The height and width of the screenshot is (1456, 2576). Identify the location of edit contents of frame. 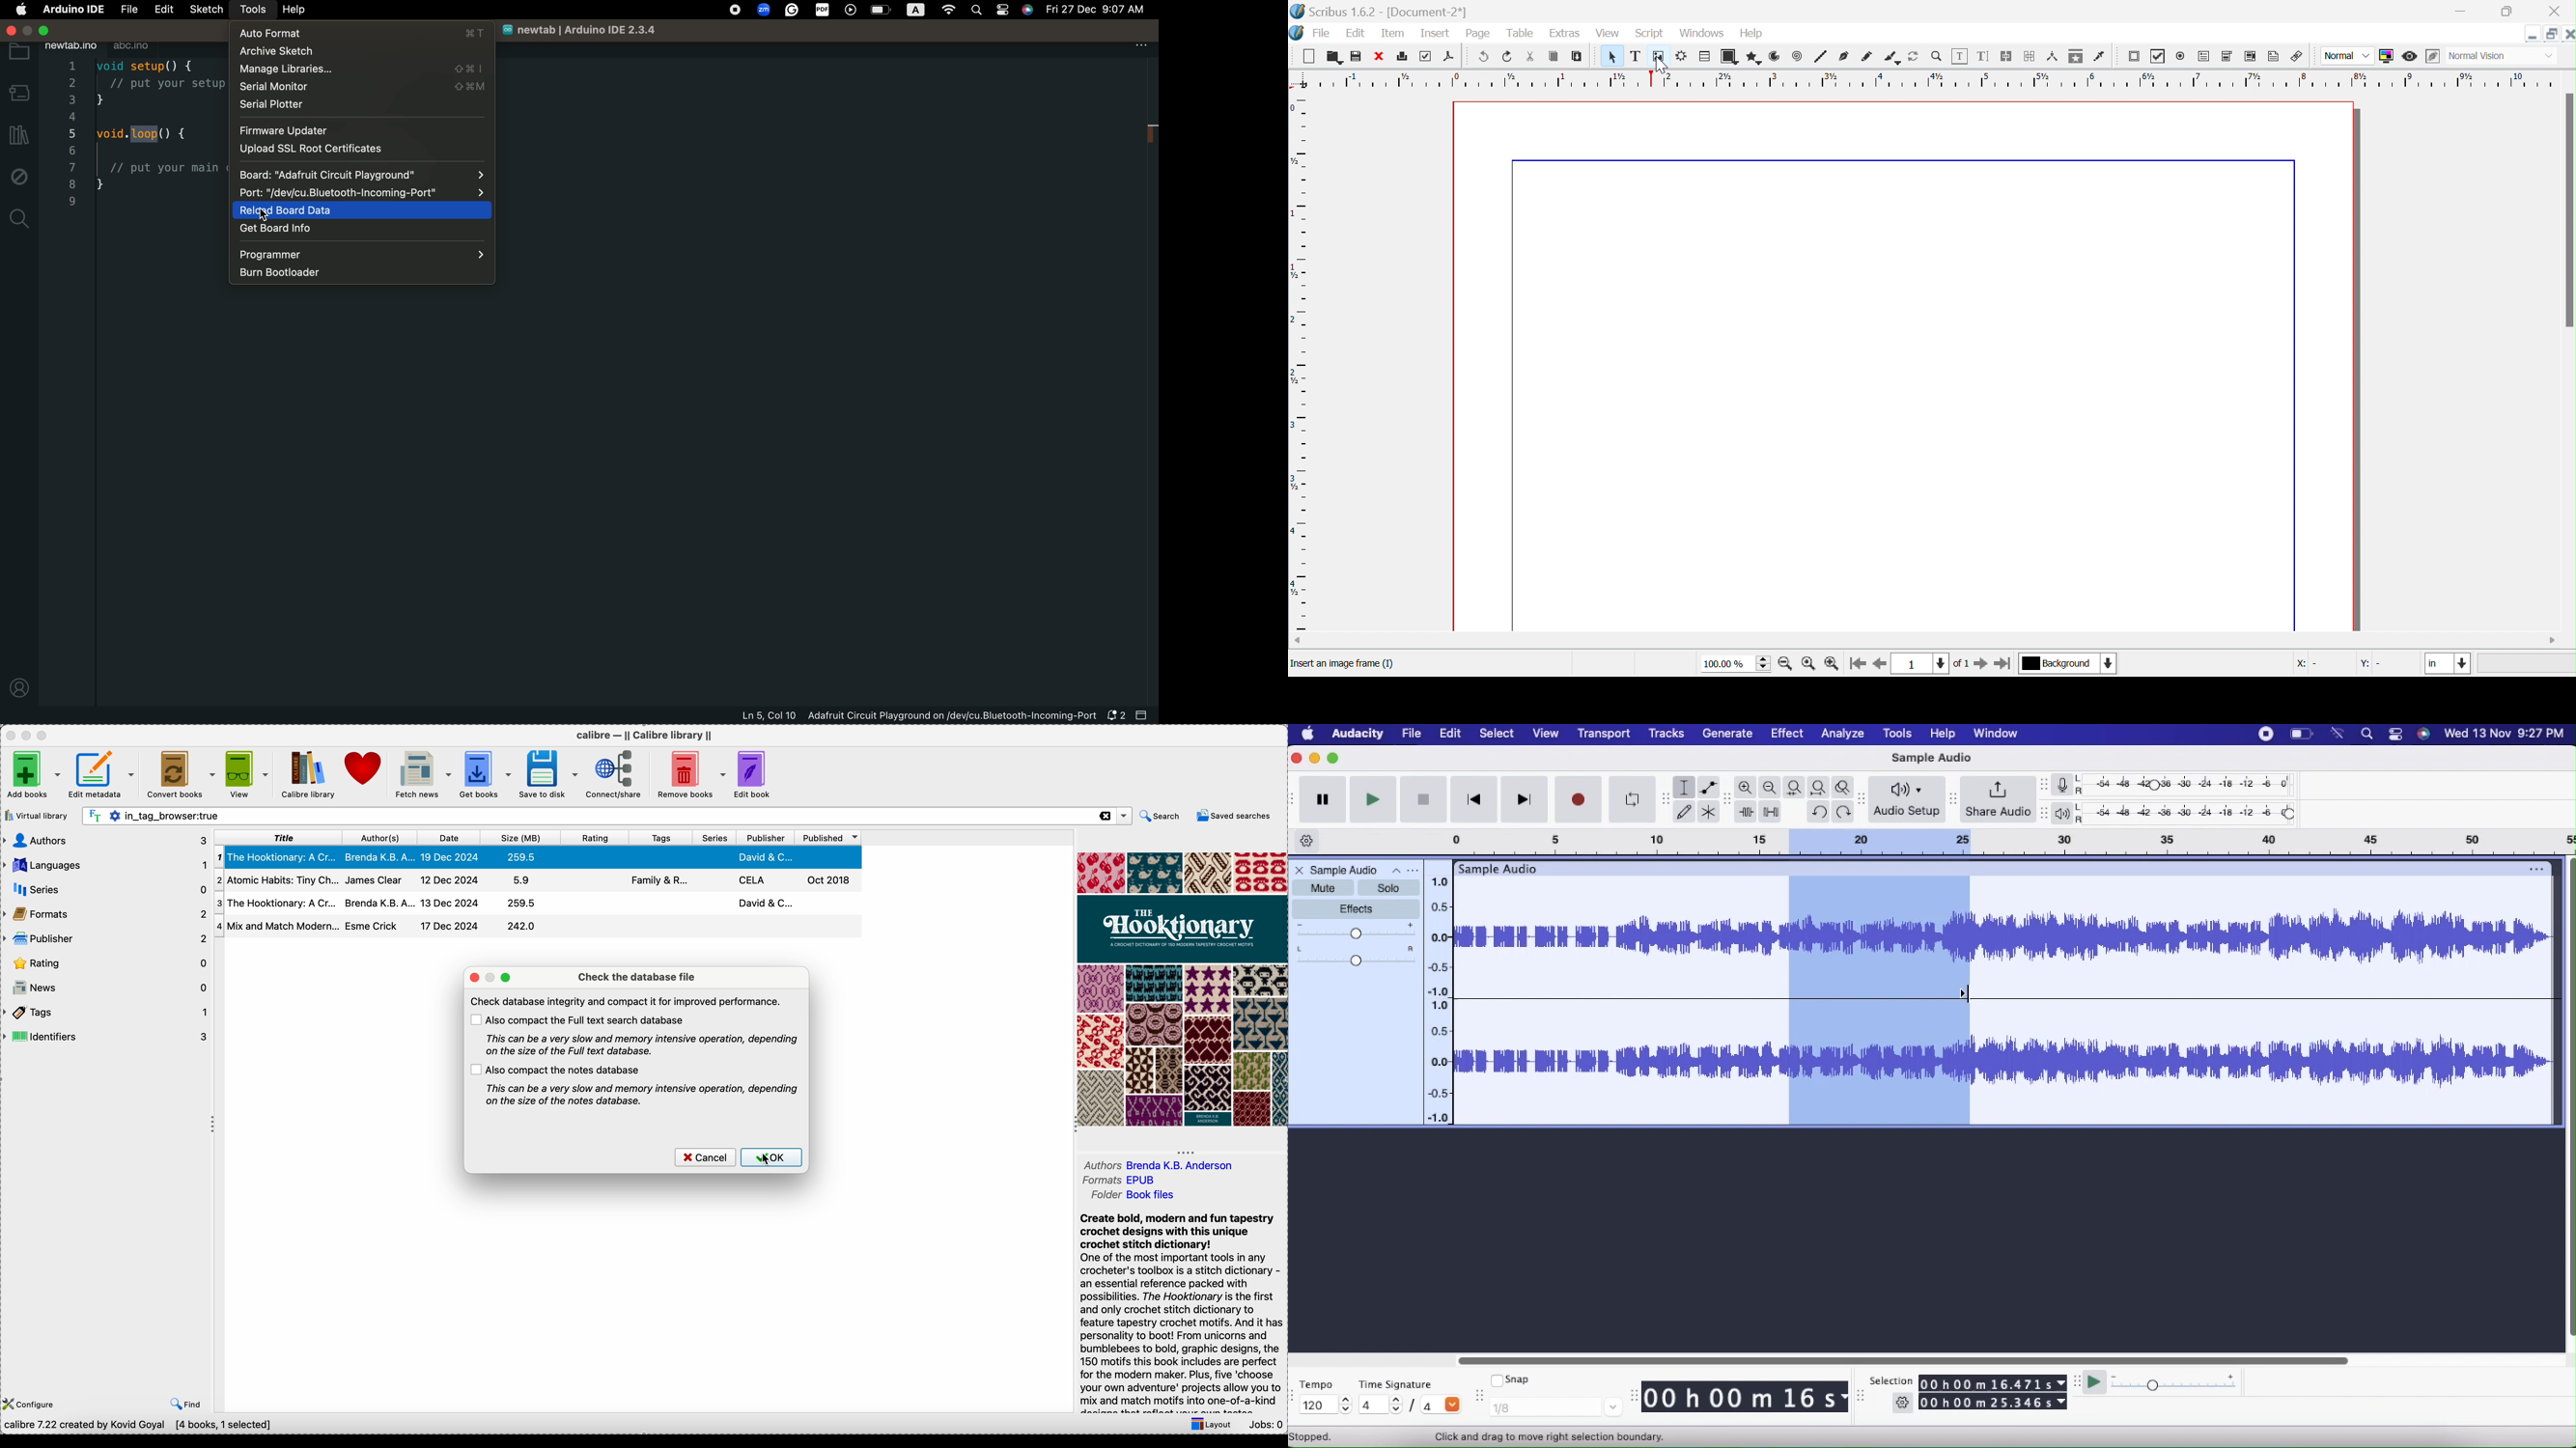
(1960, 54).